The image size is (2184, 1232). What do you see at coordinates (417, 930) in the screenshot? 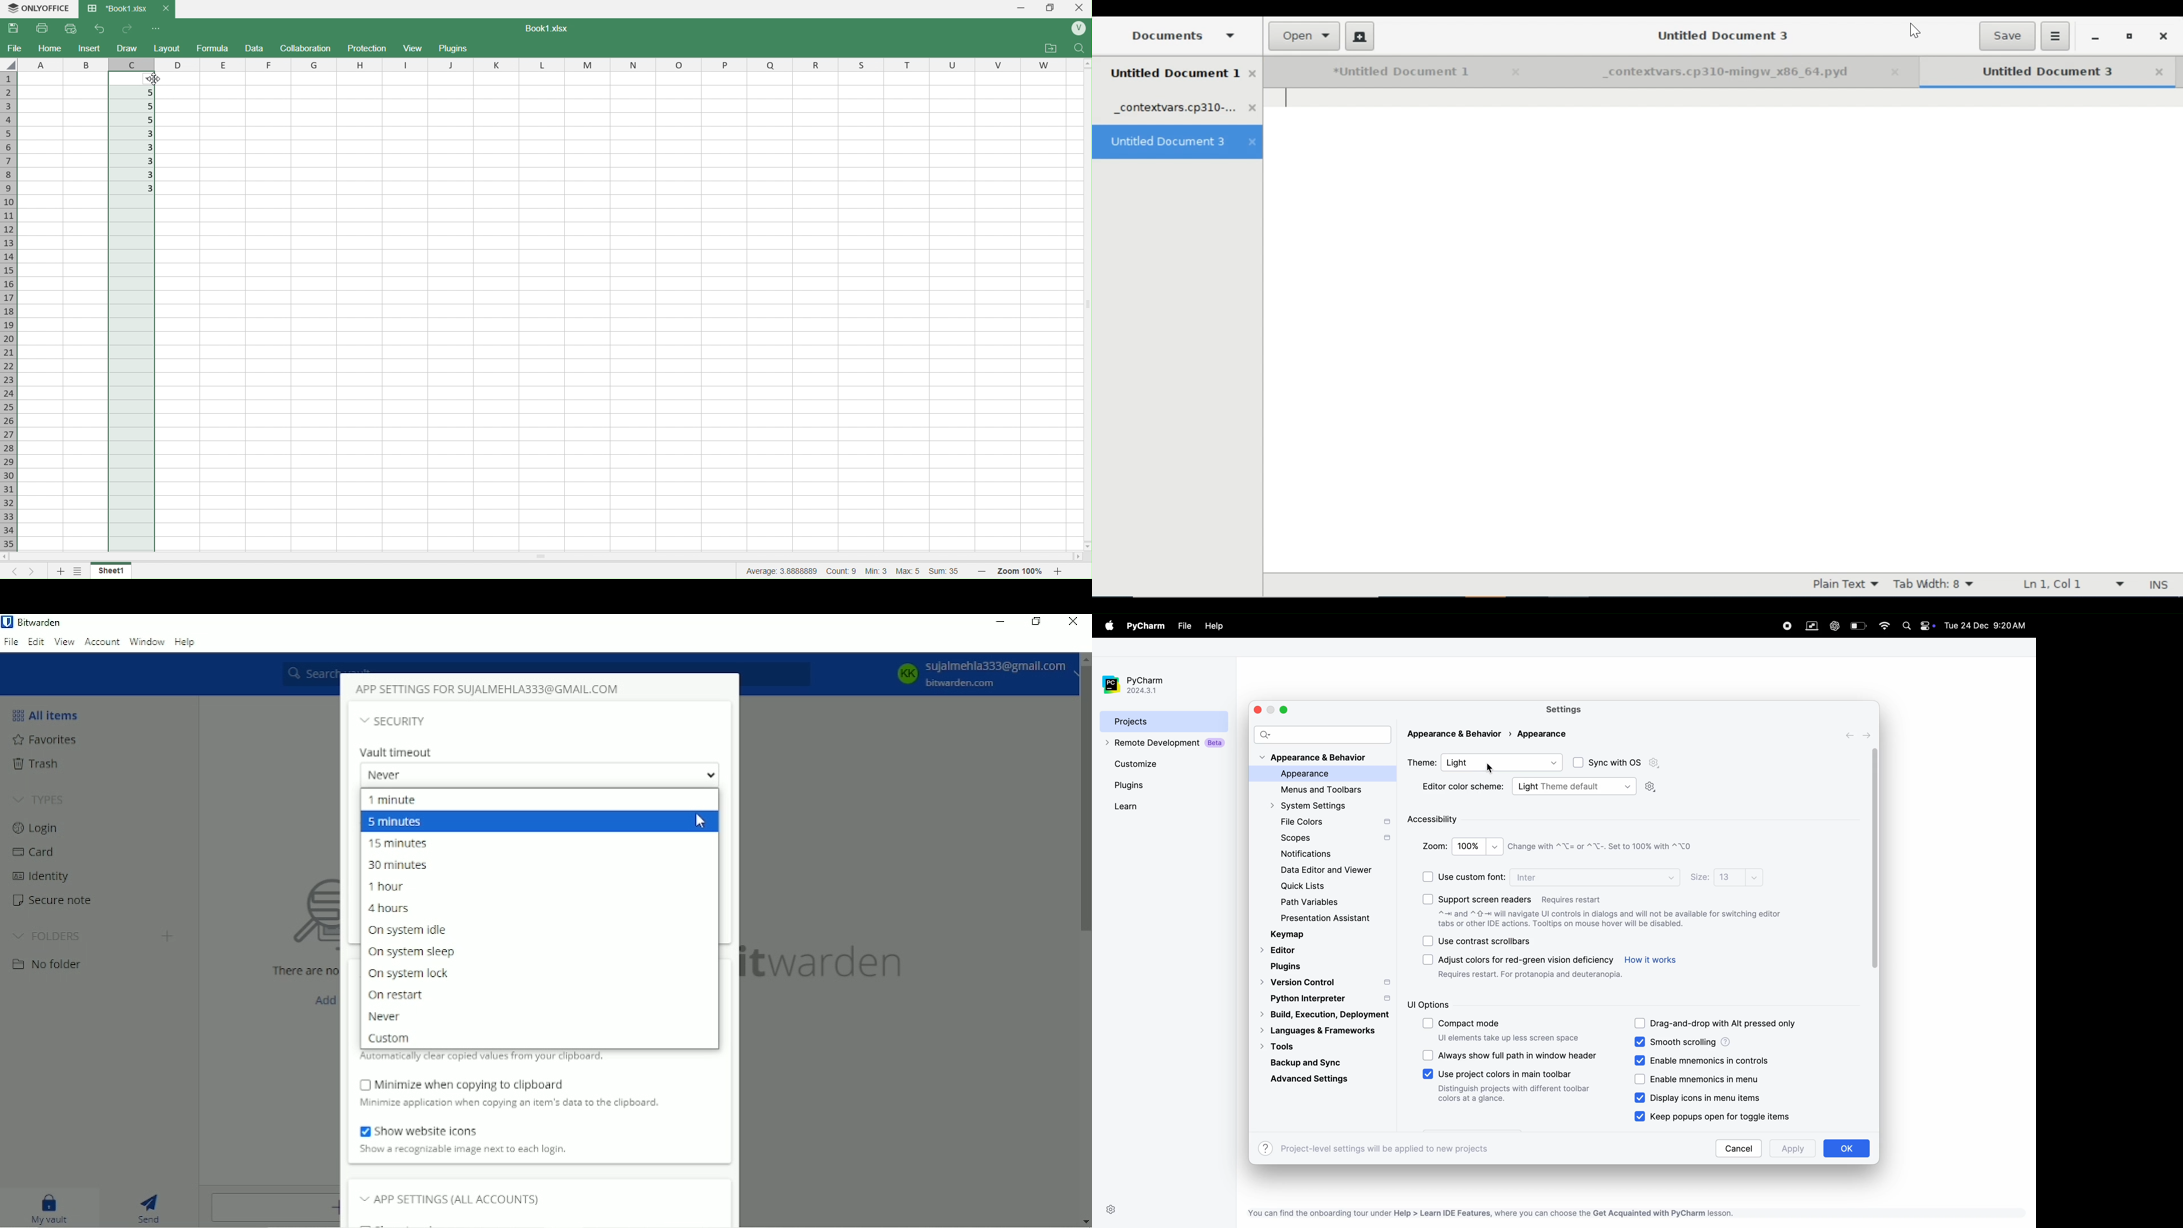
I see `On system idle` at bounding box center [417, 930].